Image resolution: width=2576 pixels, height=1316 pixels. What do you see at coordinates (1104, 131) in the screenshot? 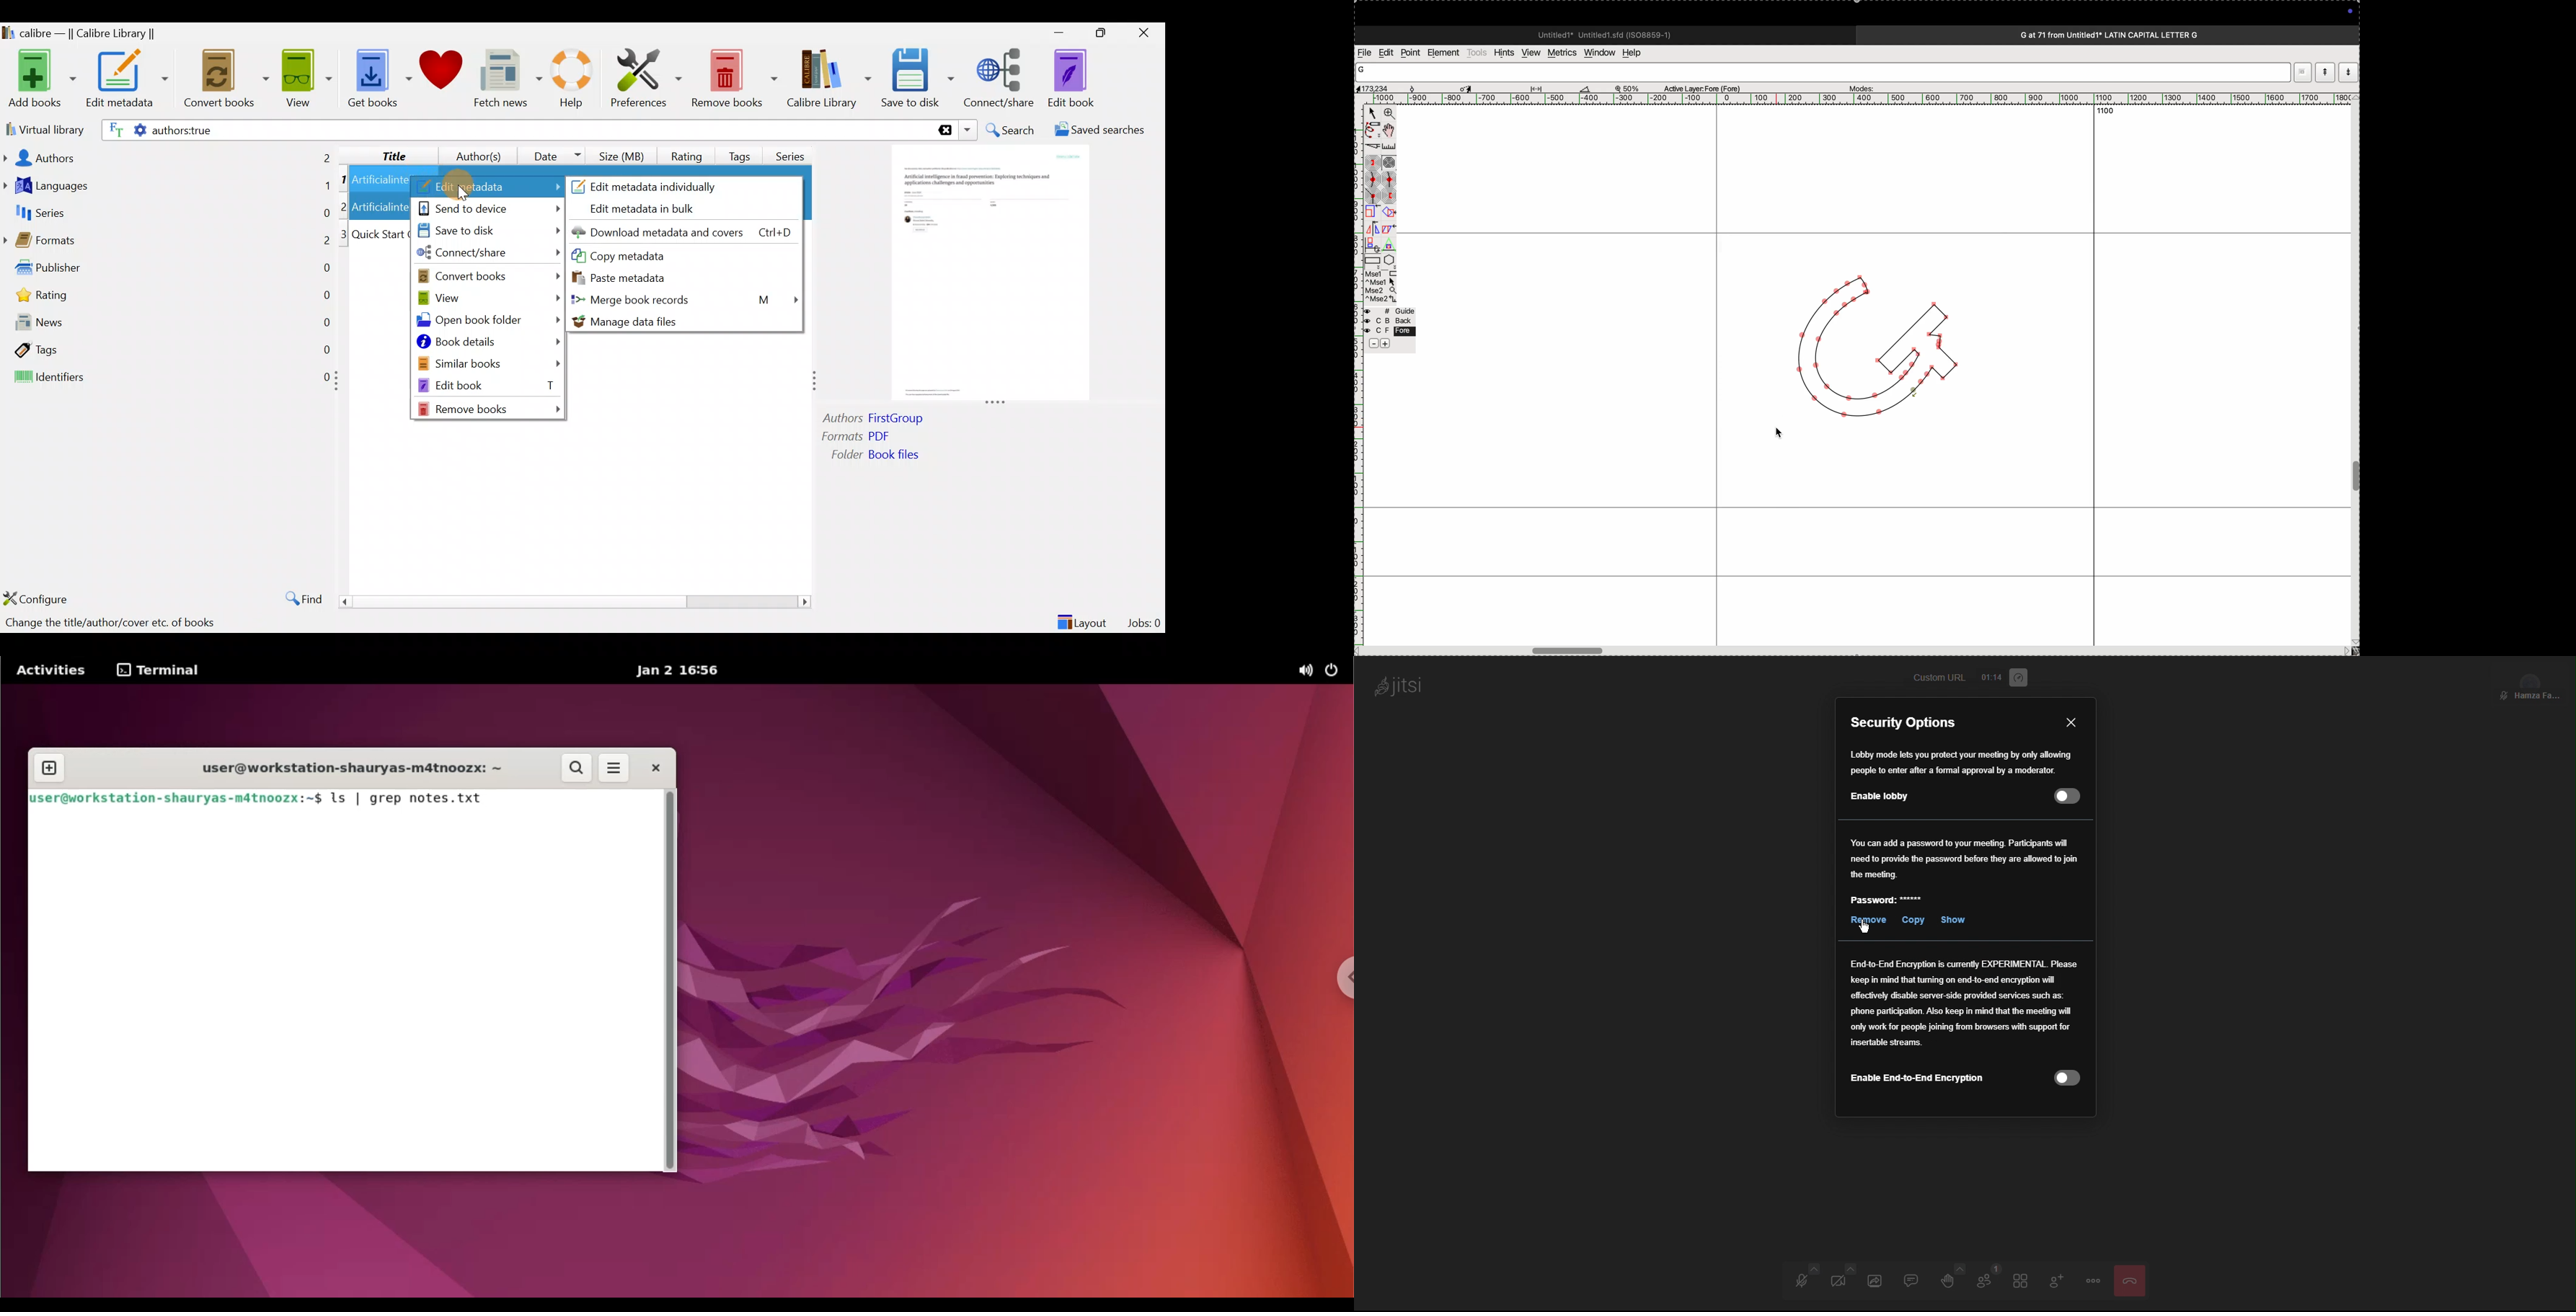
I see `Saved searches` at bounding box center [1104, 131].